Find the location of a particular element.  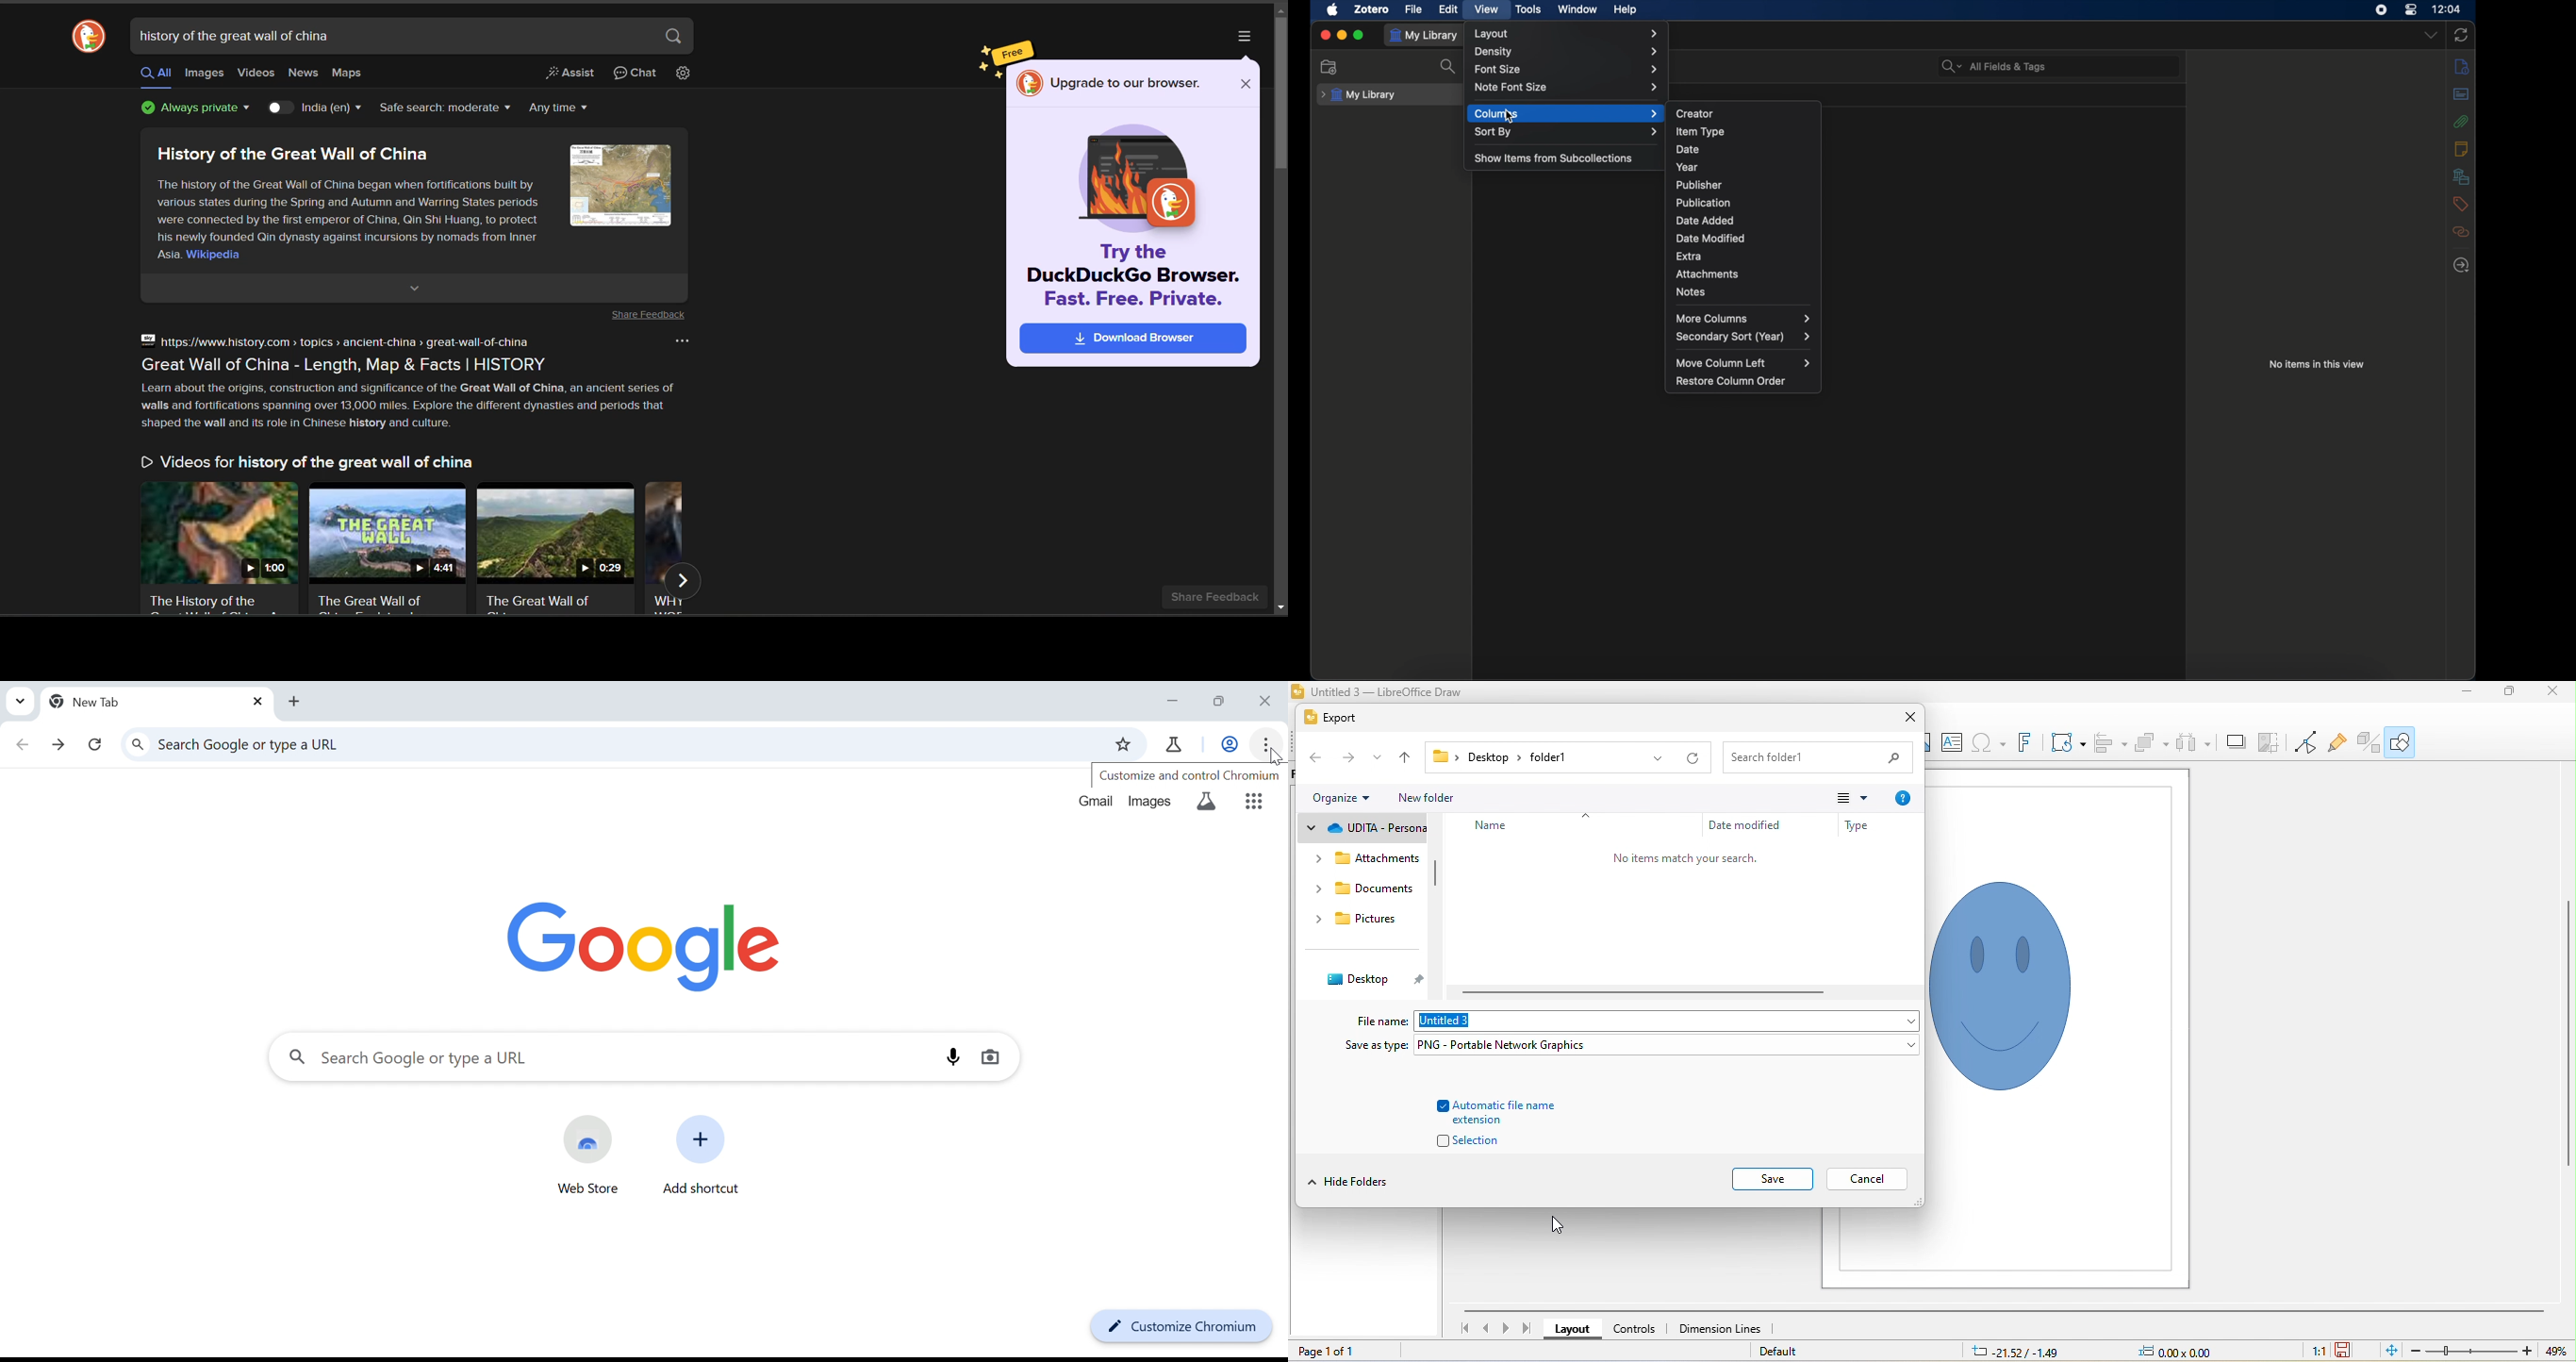

organize is located at coordinates (1333, 797).